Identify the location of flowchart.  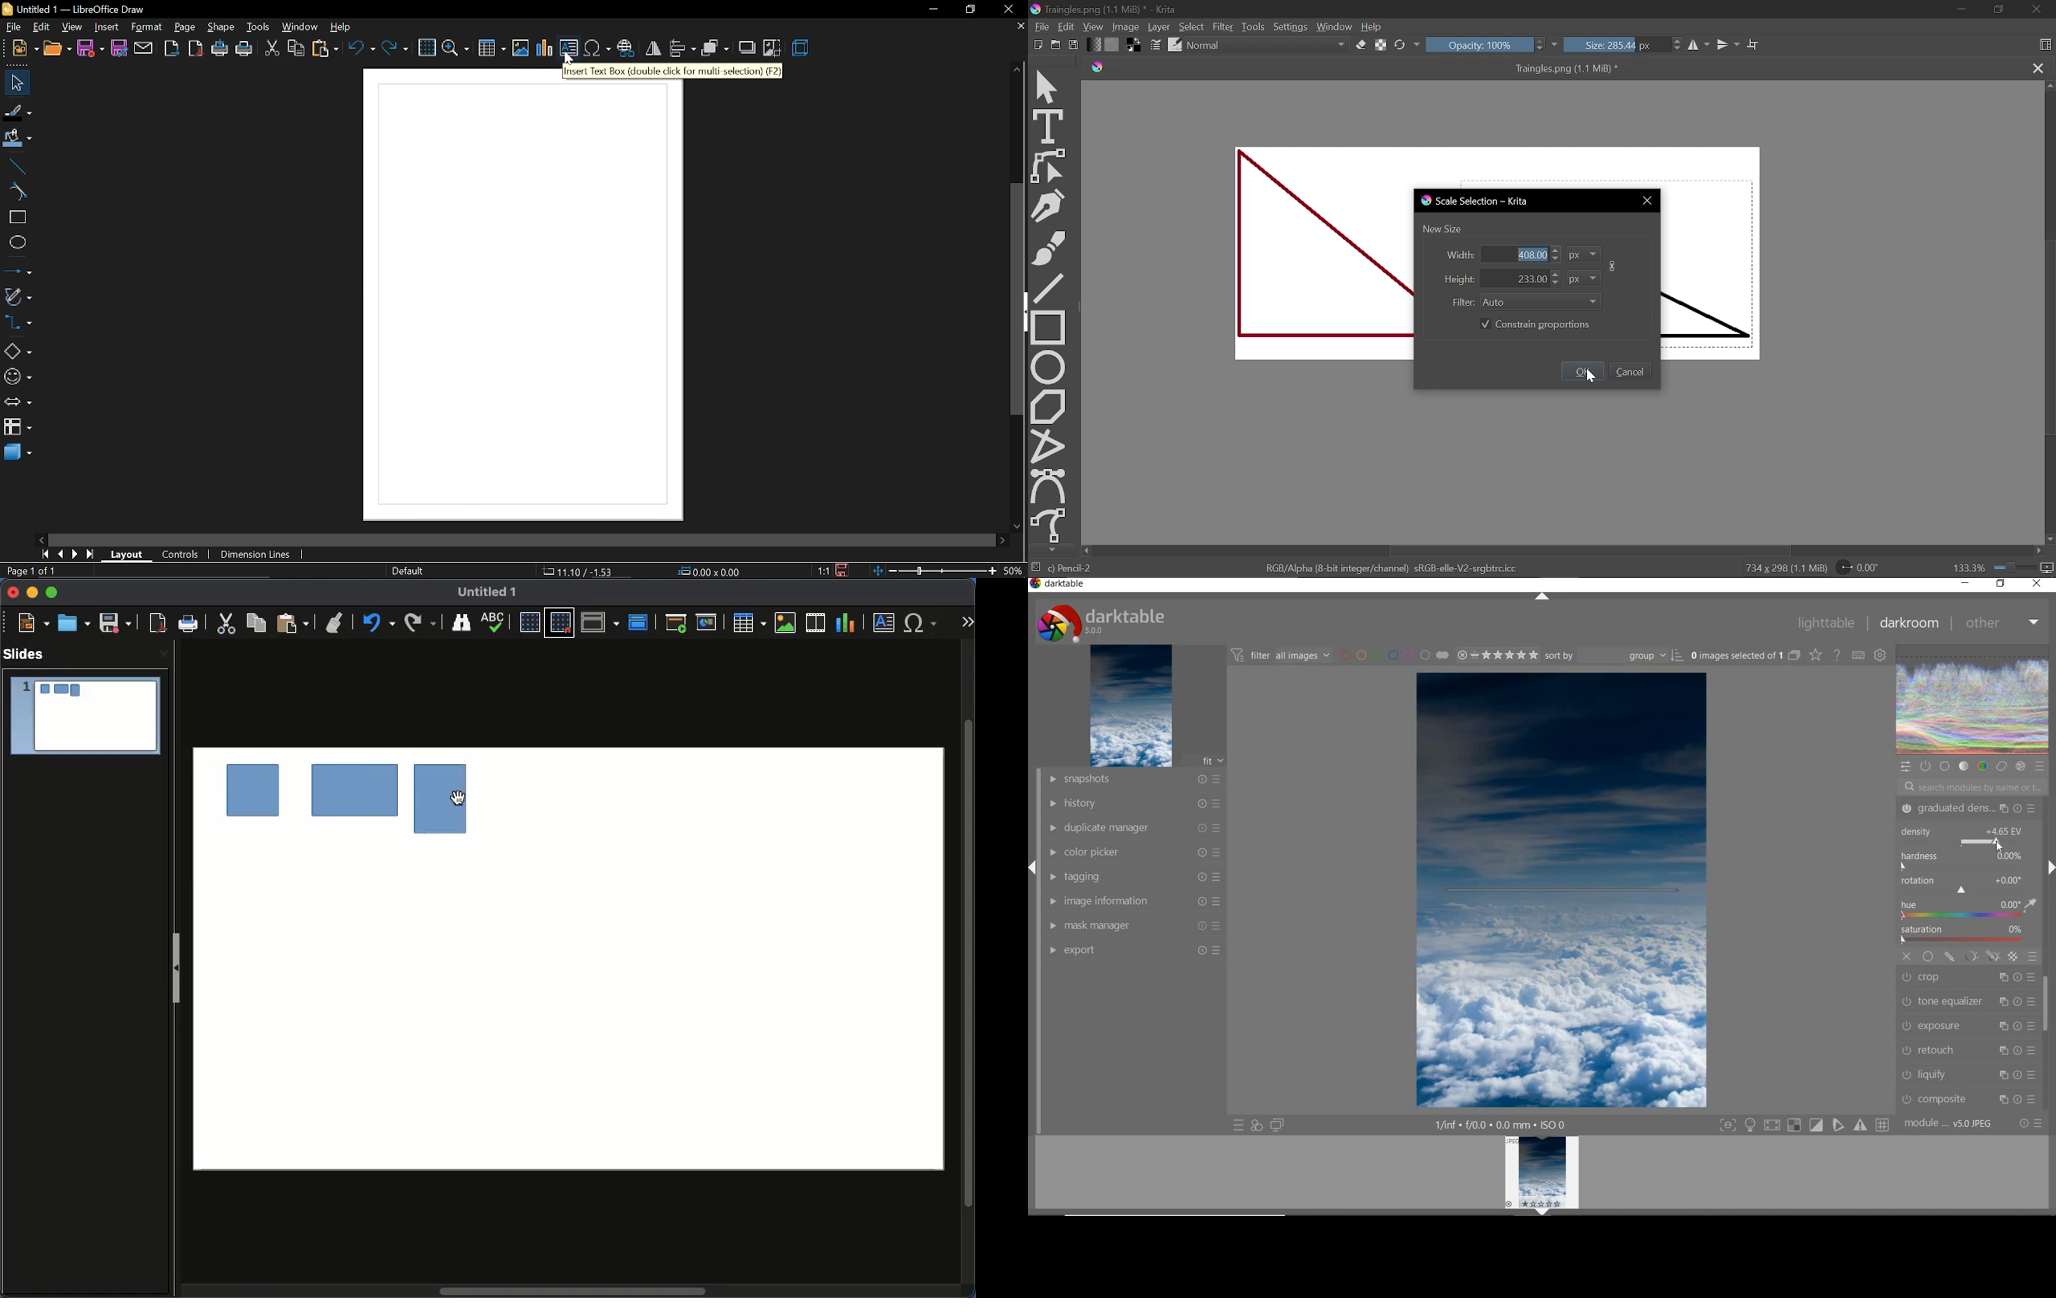
(17, 426).